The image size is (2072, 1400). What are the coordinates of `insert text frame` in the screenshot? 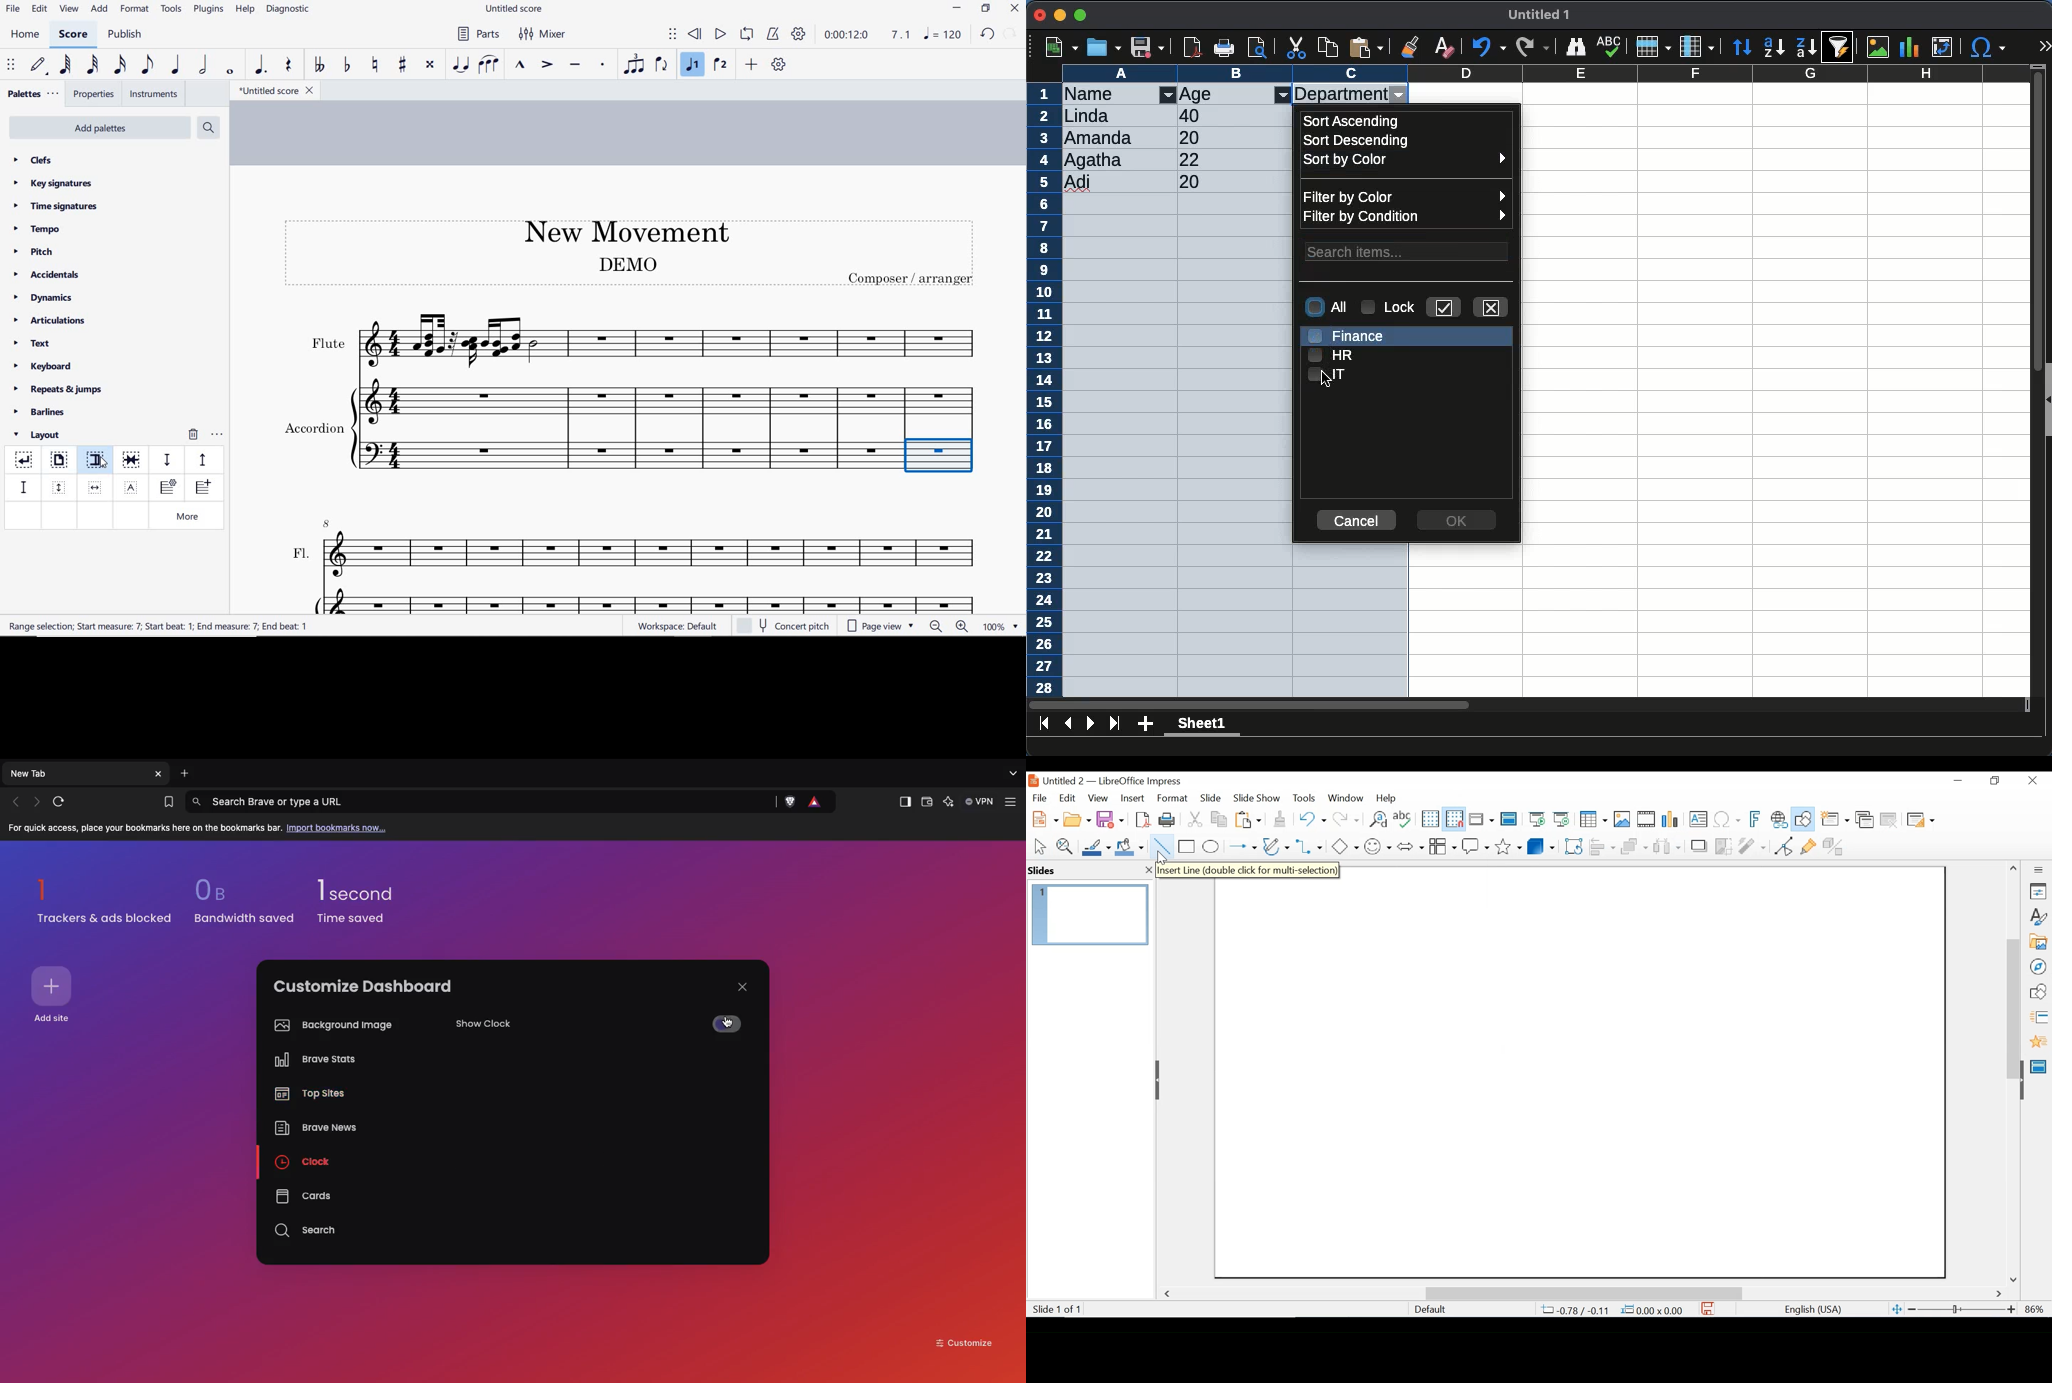 It's located at (133, 487).